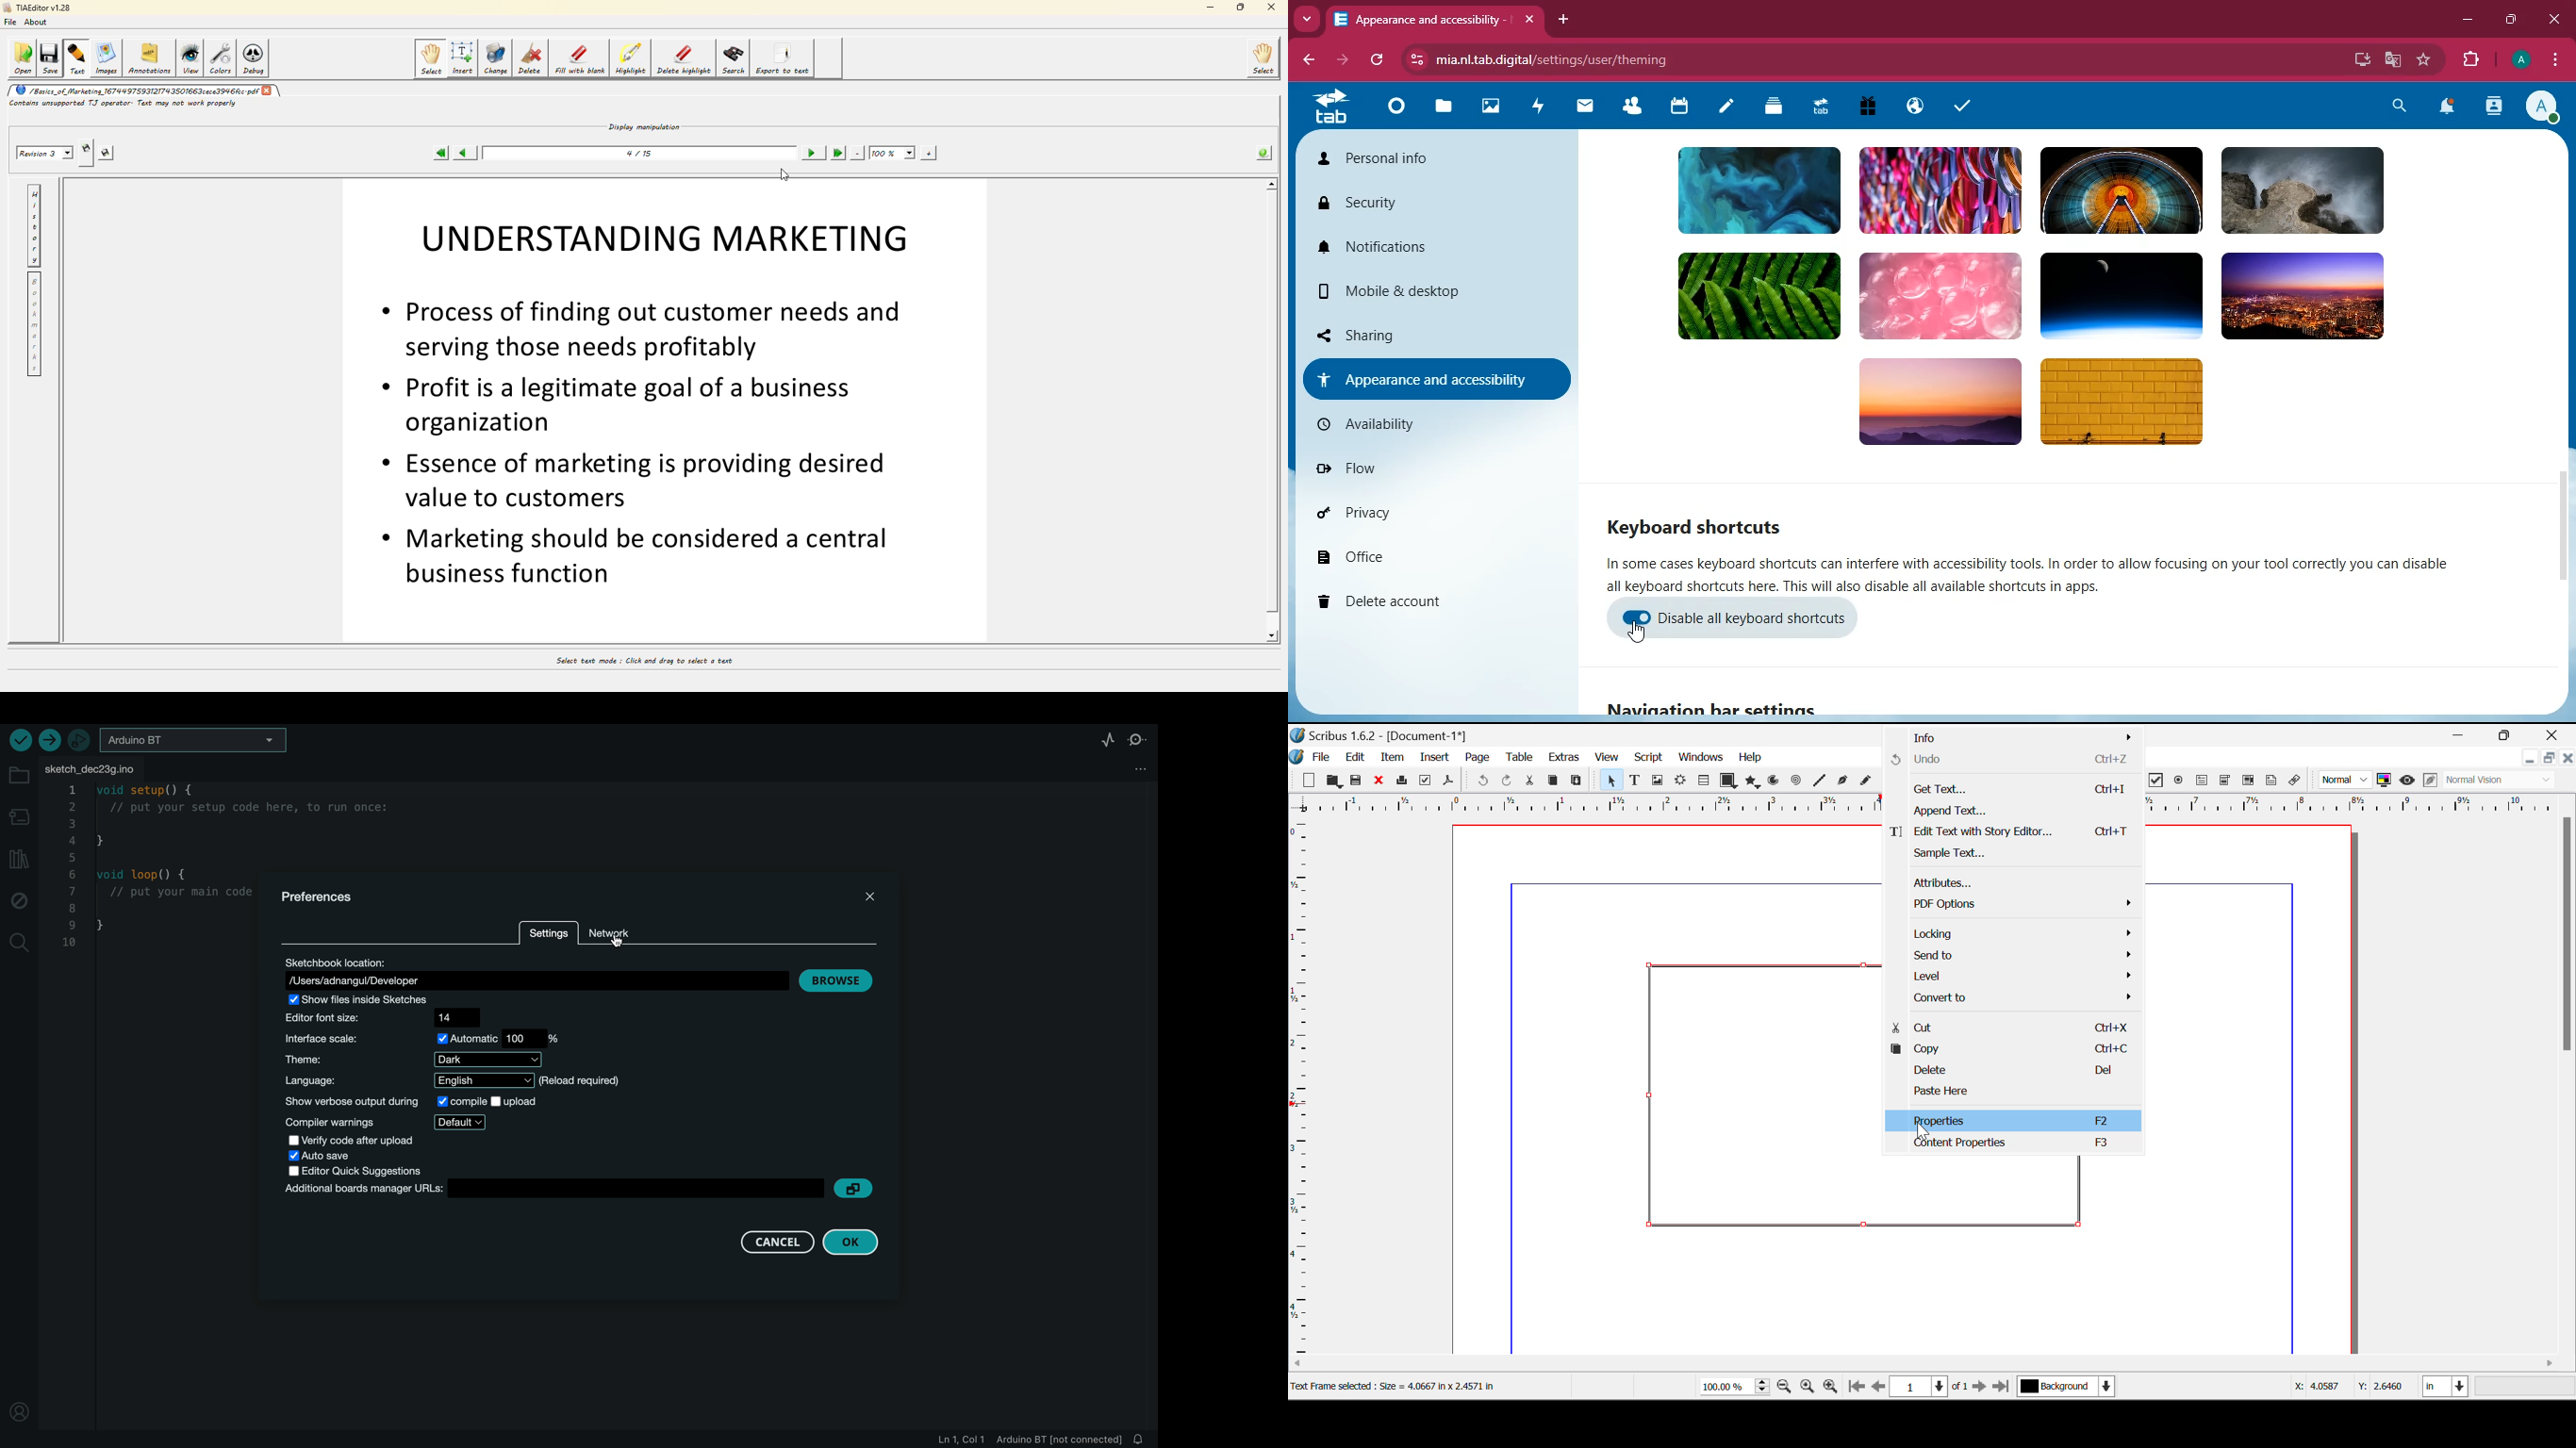 The image size is (2576, 1456). What do you see at coordinates (1700, 758) in the screenshot?
I see `Windows` at bounding box center [1700, 758].